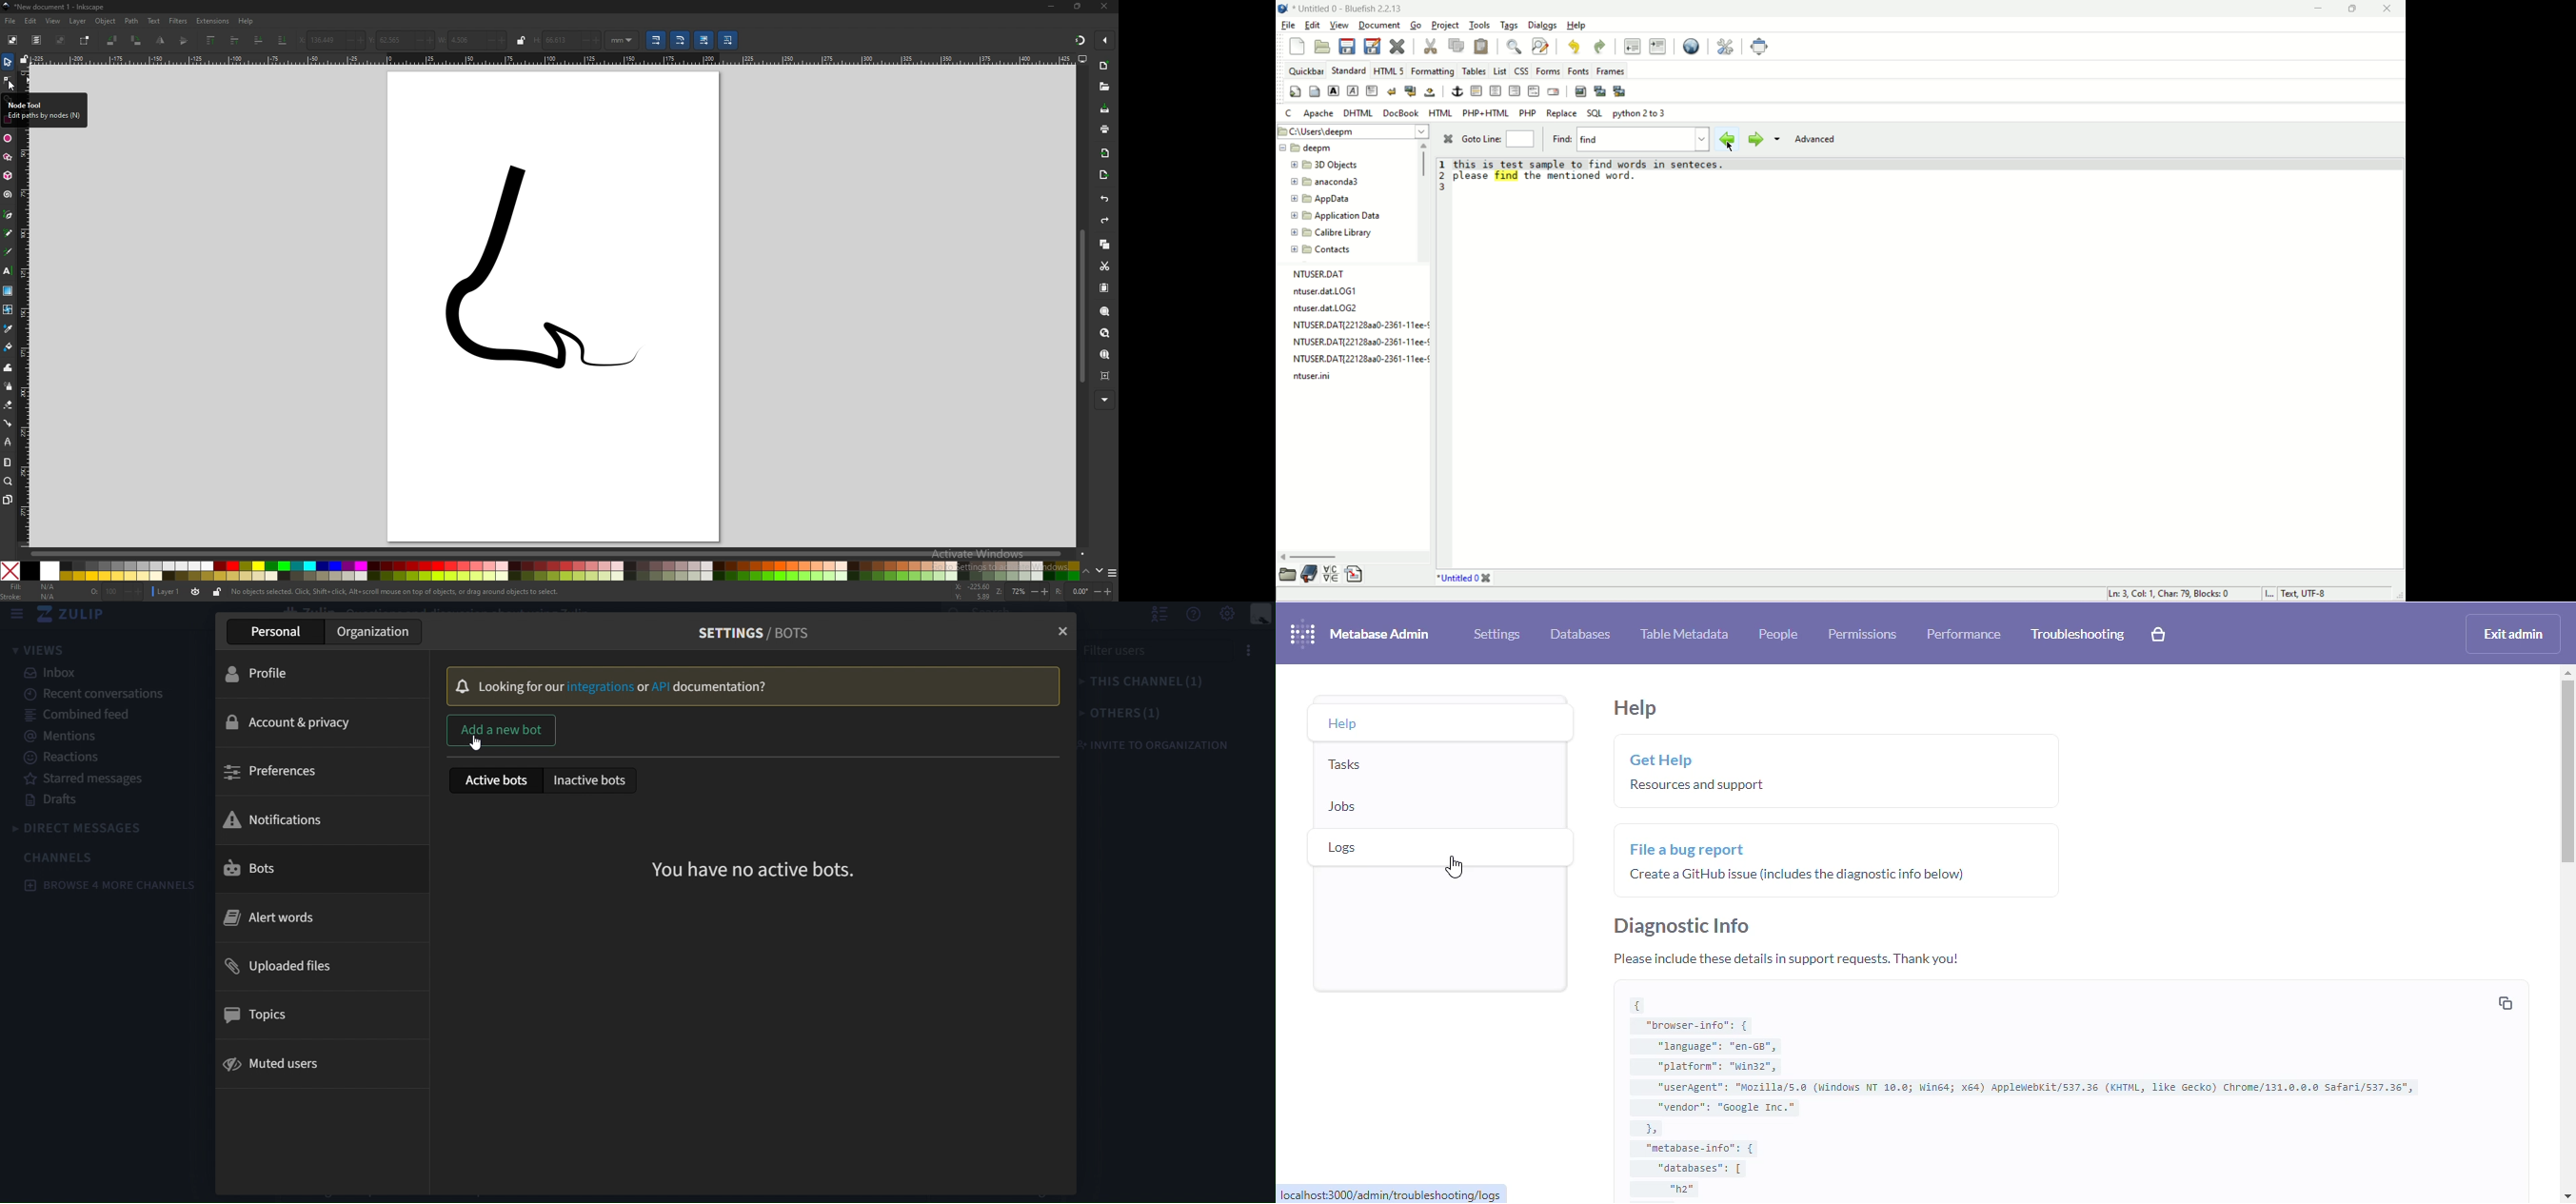 This screenshot has height=1204, width=2576. I want to click on anchor, so click(1455, 89).